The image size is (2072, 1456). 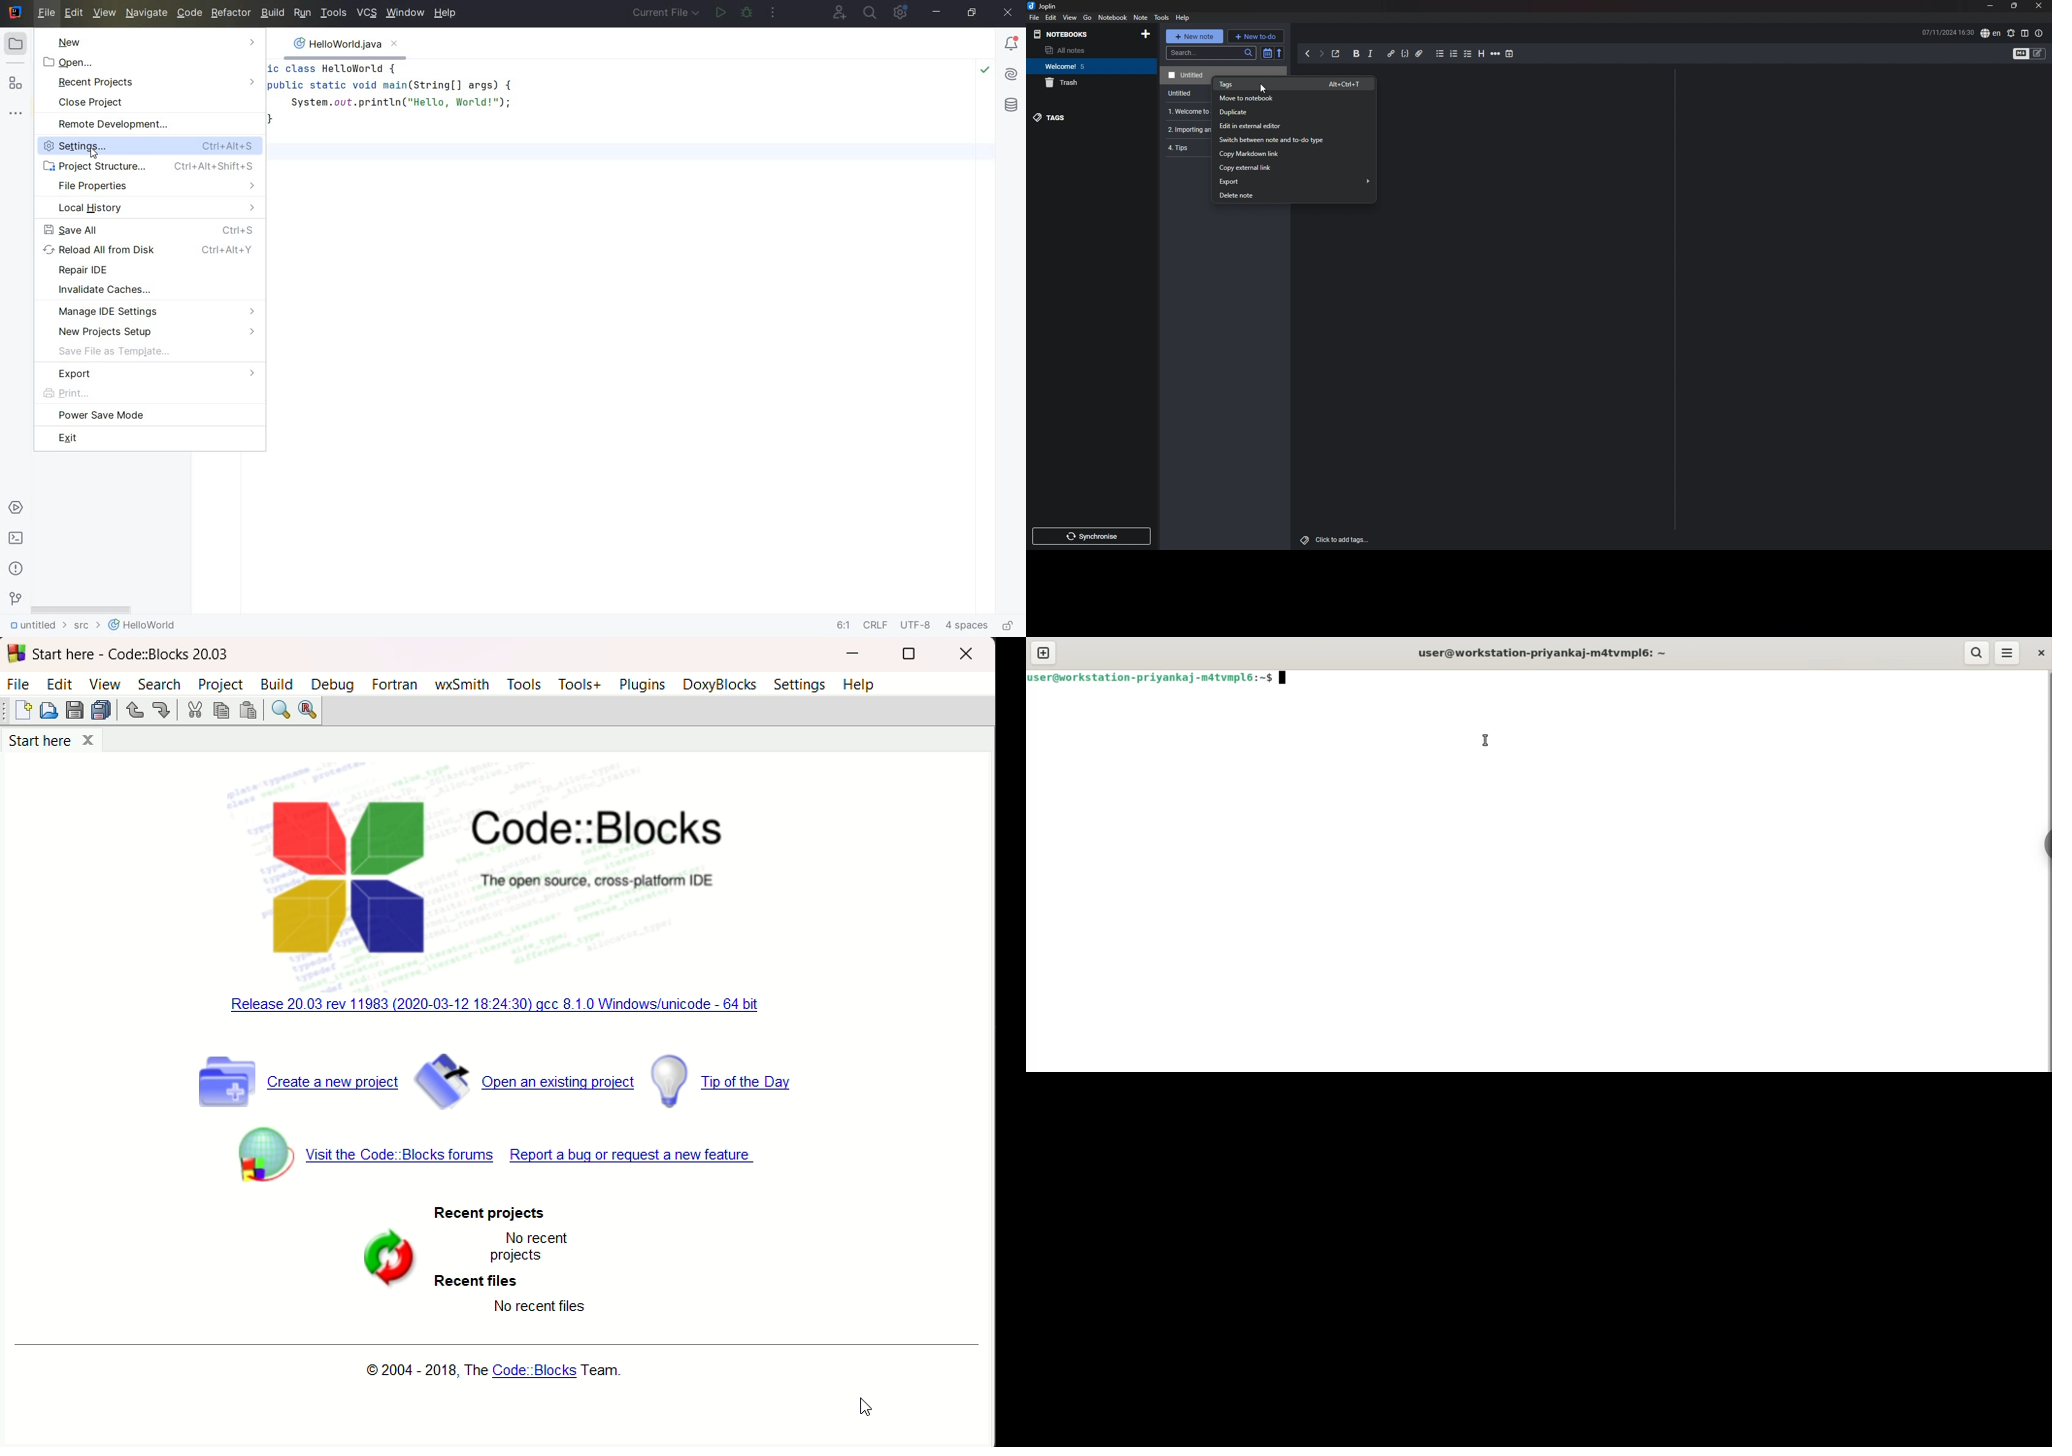 I want to click on paste, so click(x=247, y=712).